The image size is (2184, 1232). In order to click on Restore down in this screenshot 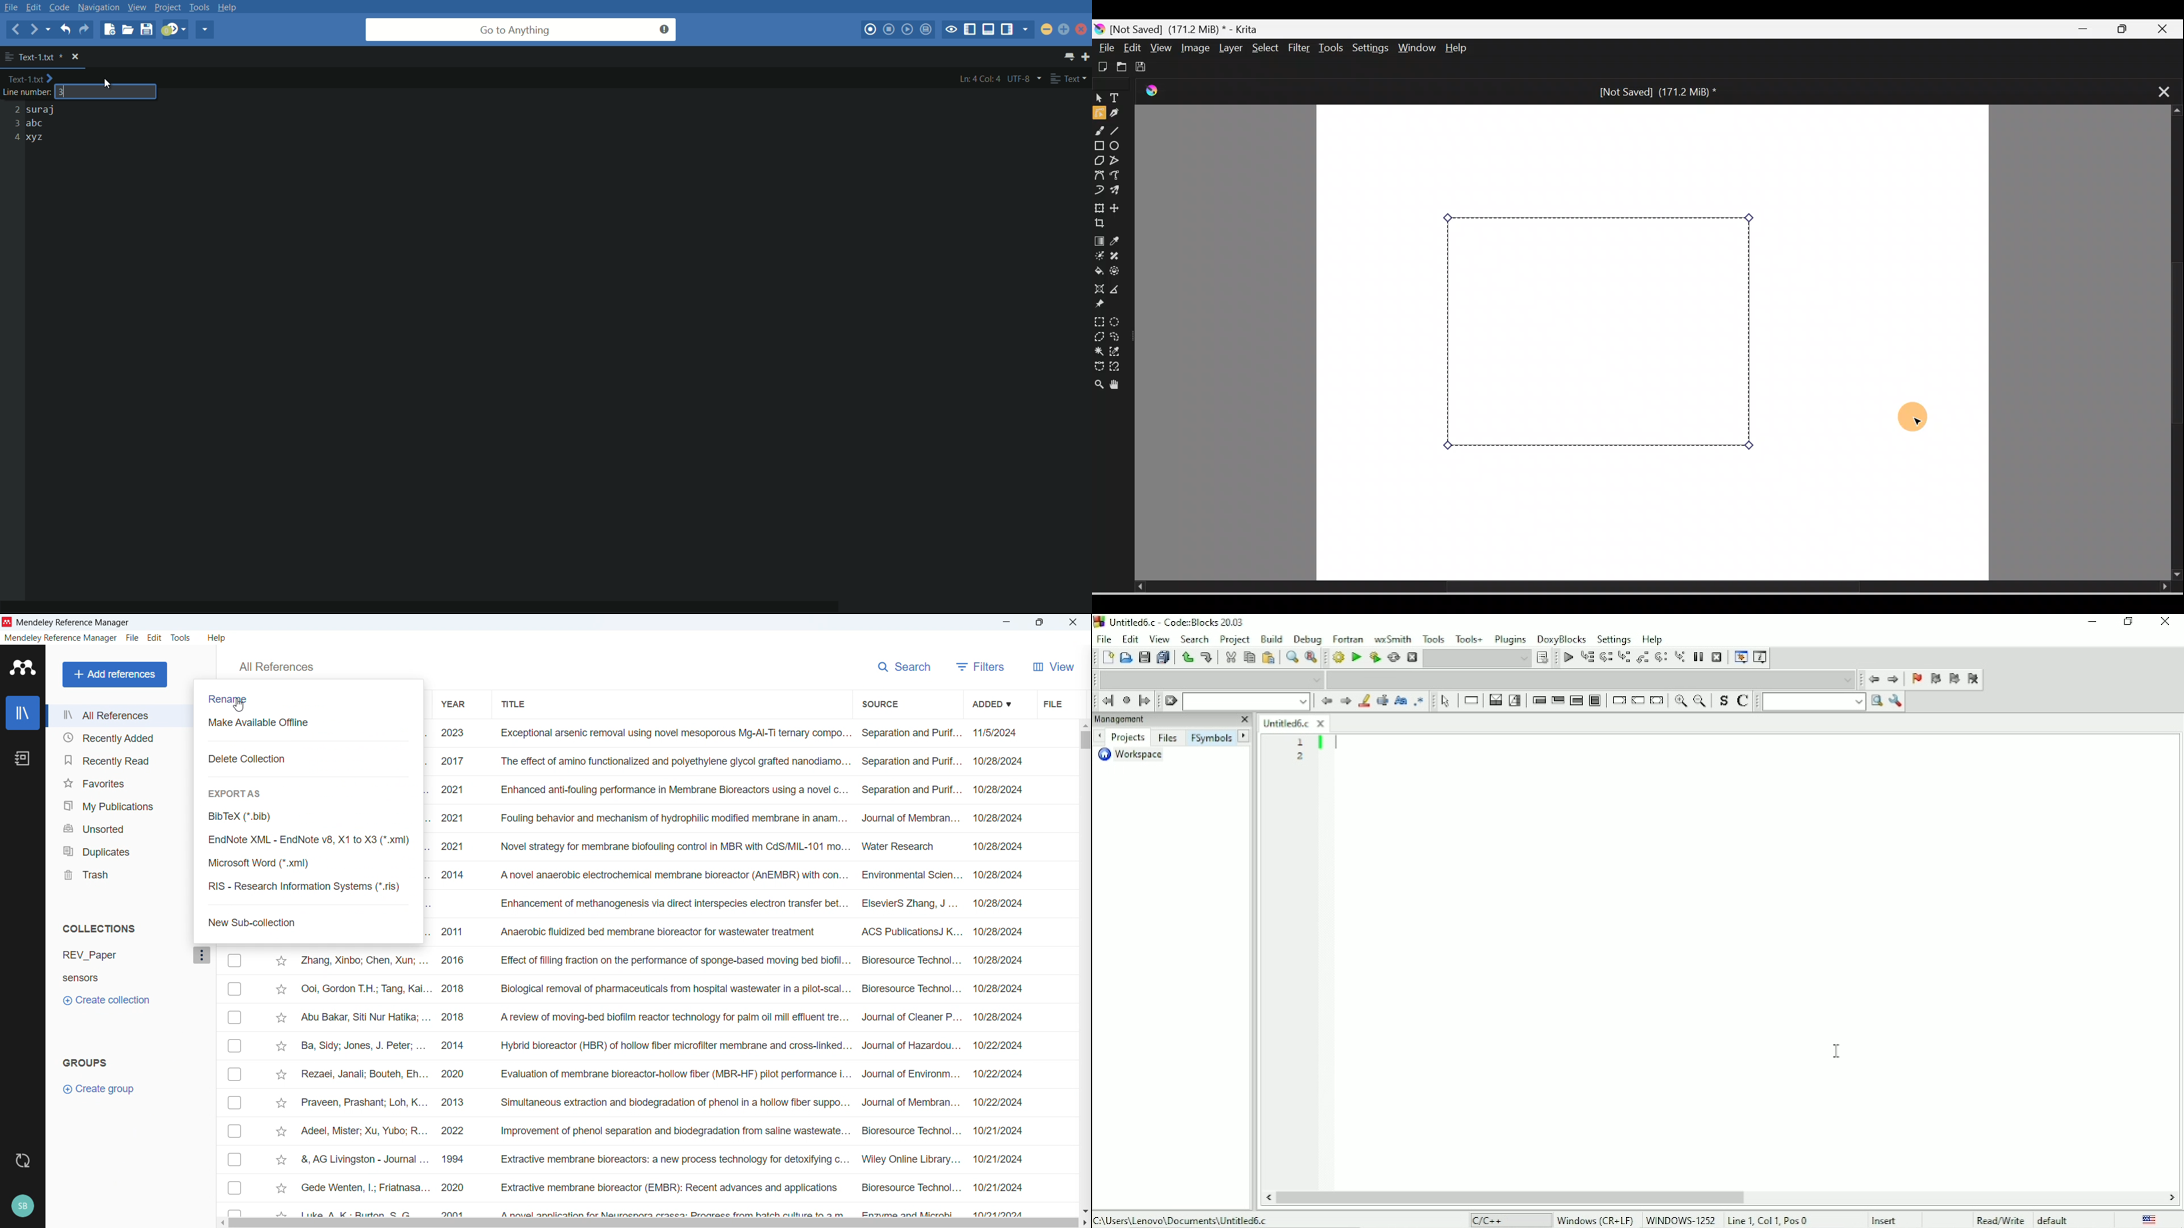, I will do `click(2129, 622)`.